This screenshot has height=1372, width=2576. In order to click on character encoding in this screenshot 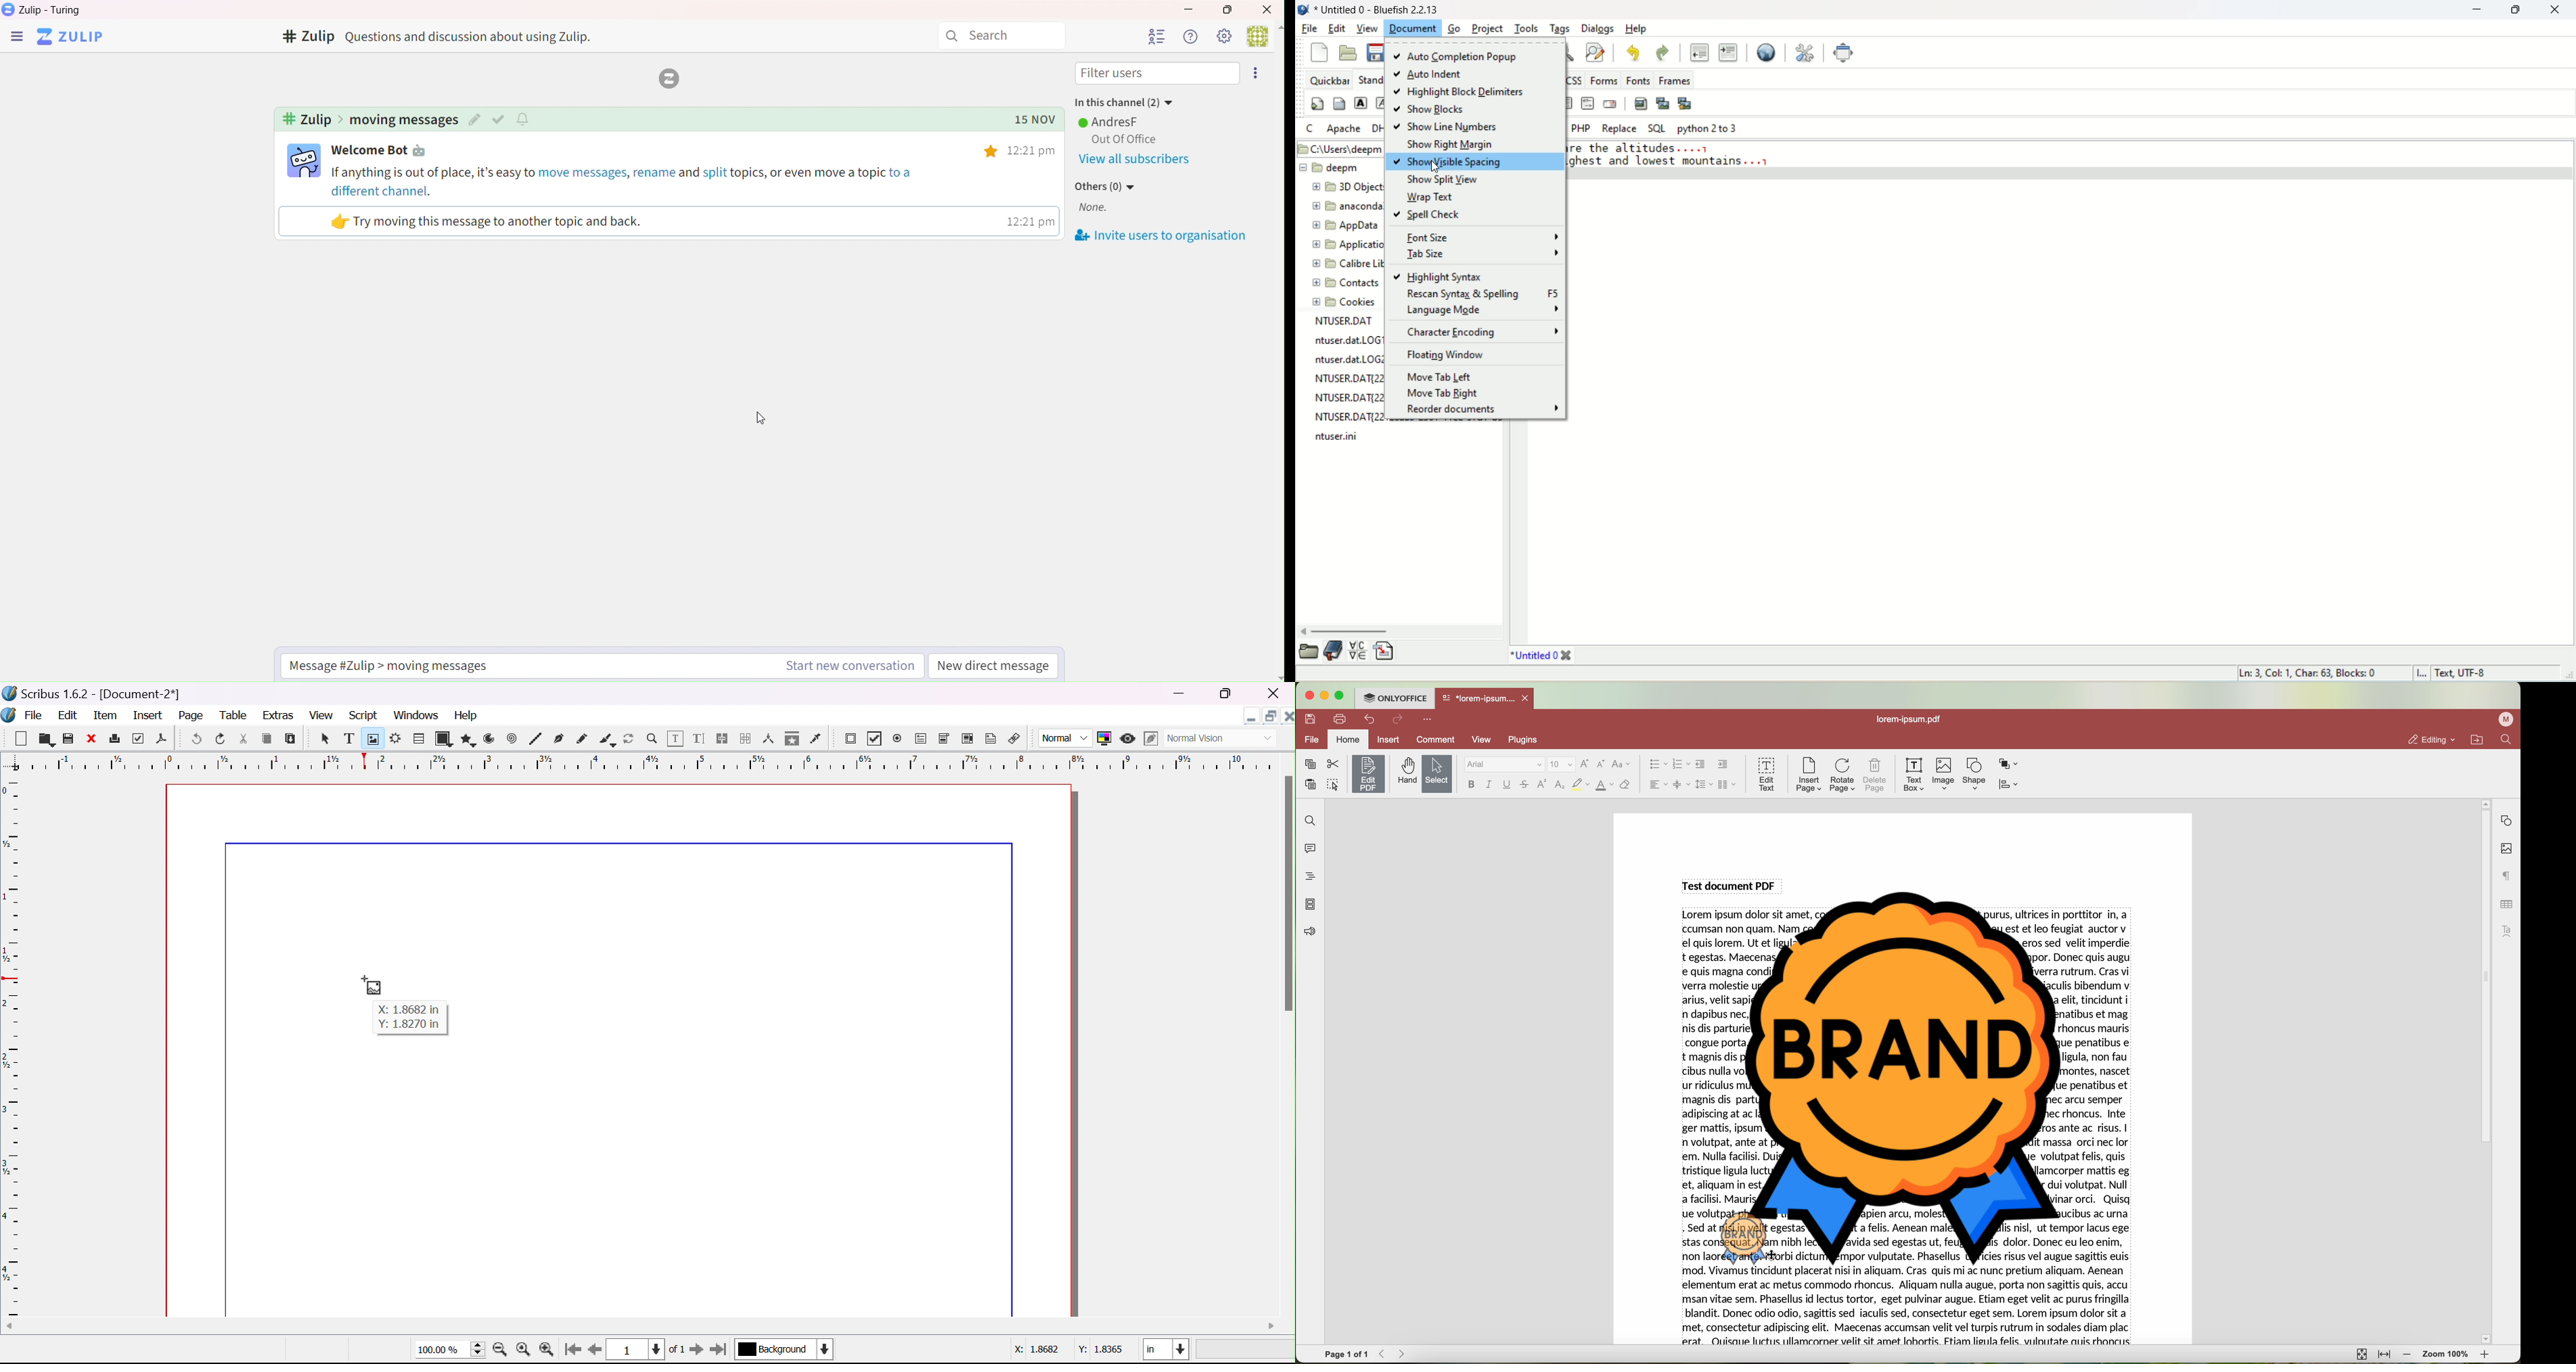, I will do `click(1479, 332)`.